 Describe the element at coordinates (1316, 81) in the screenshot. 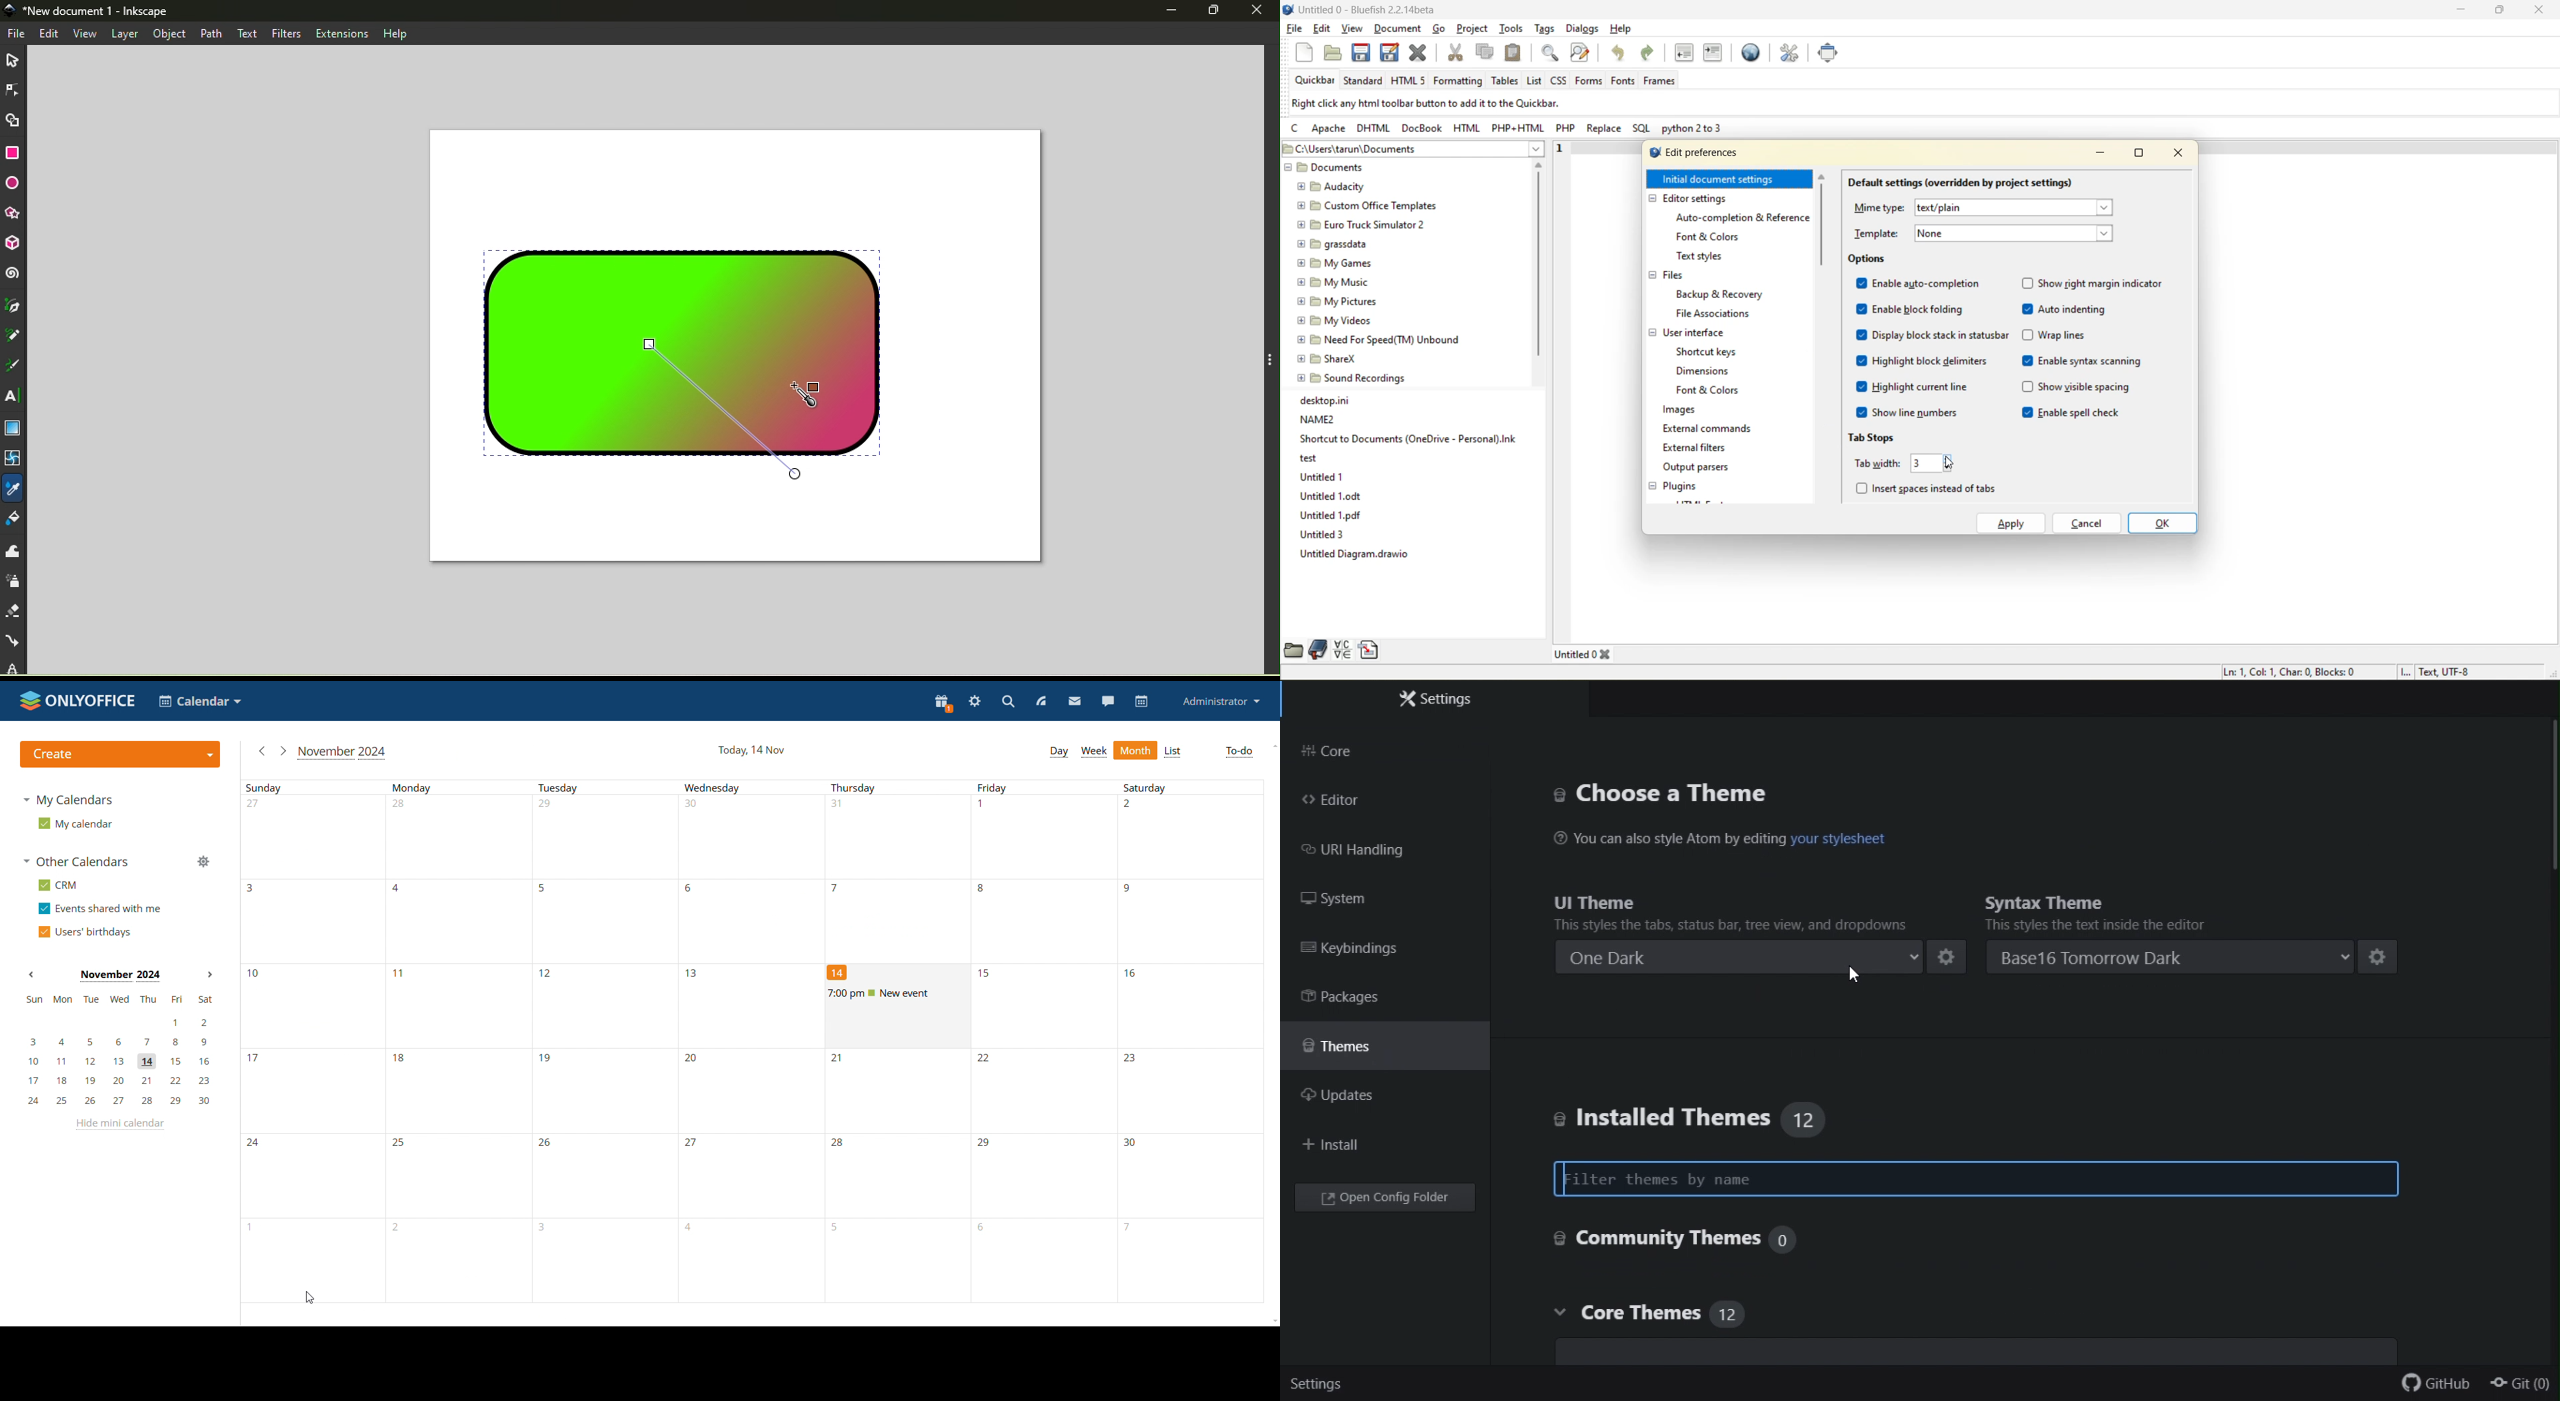

I see `quickbar` at that location.